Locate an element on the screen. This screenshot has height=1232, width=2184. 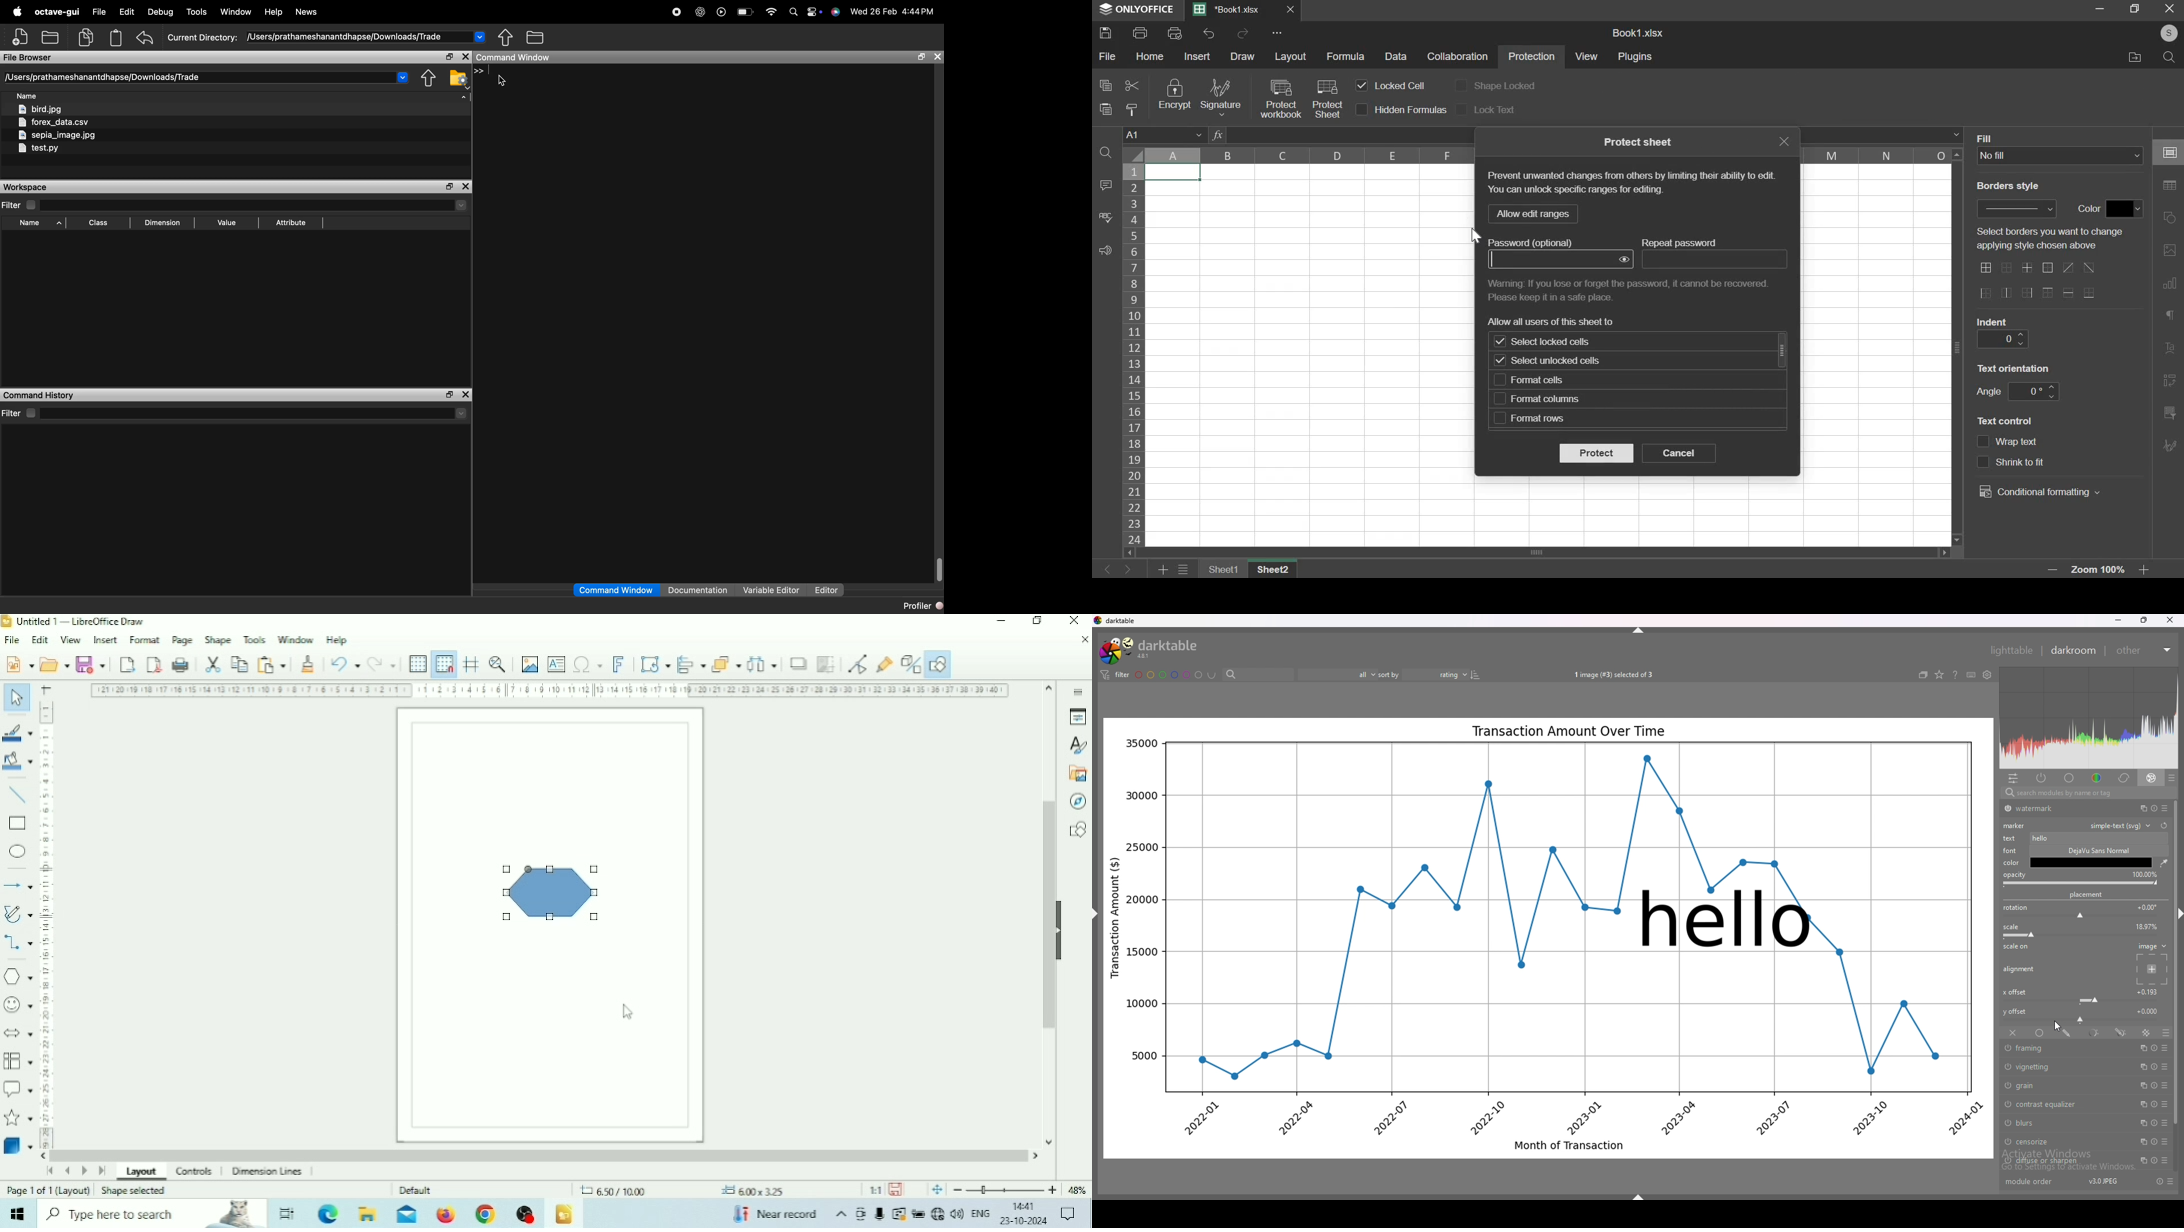
column is located at coordinates (1305, 154).